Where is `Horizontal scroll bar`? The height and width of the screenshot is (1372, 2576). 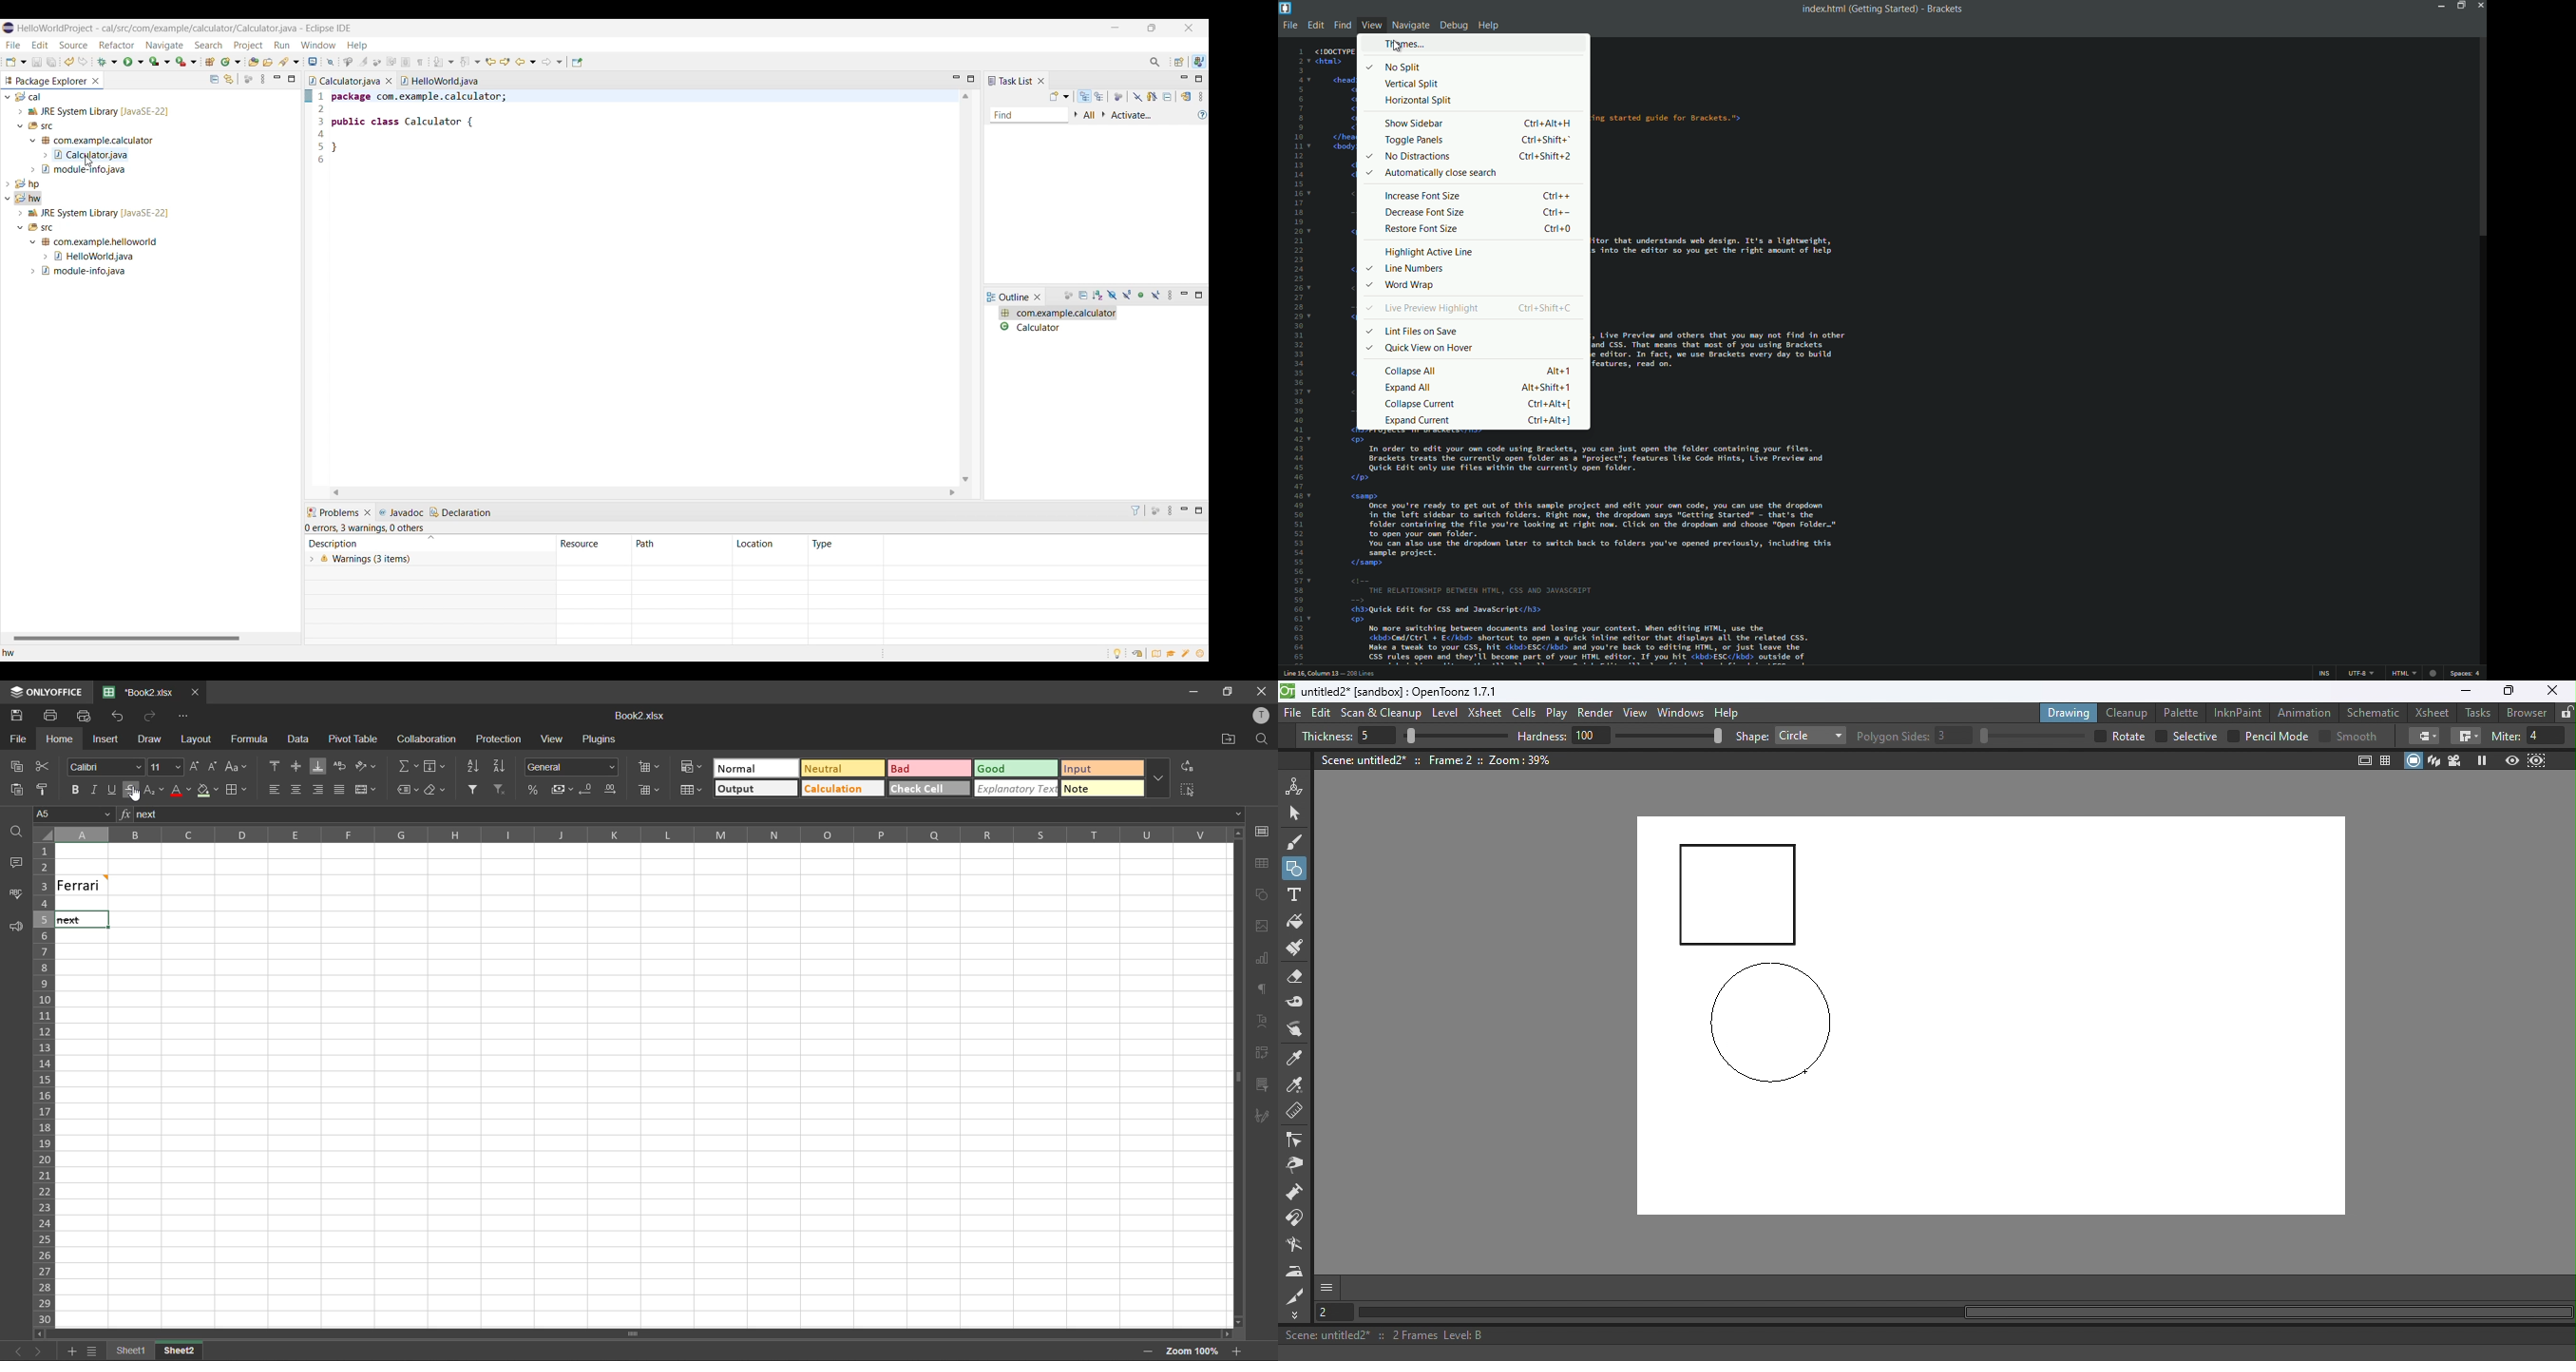 Horizontal scroll bar is located at coordinates (1964, 1313).